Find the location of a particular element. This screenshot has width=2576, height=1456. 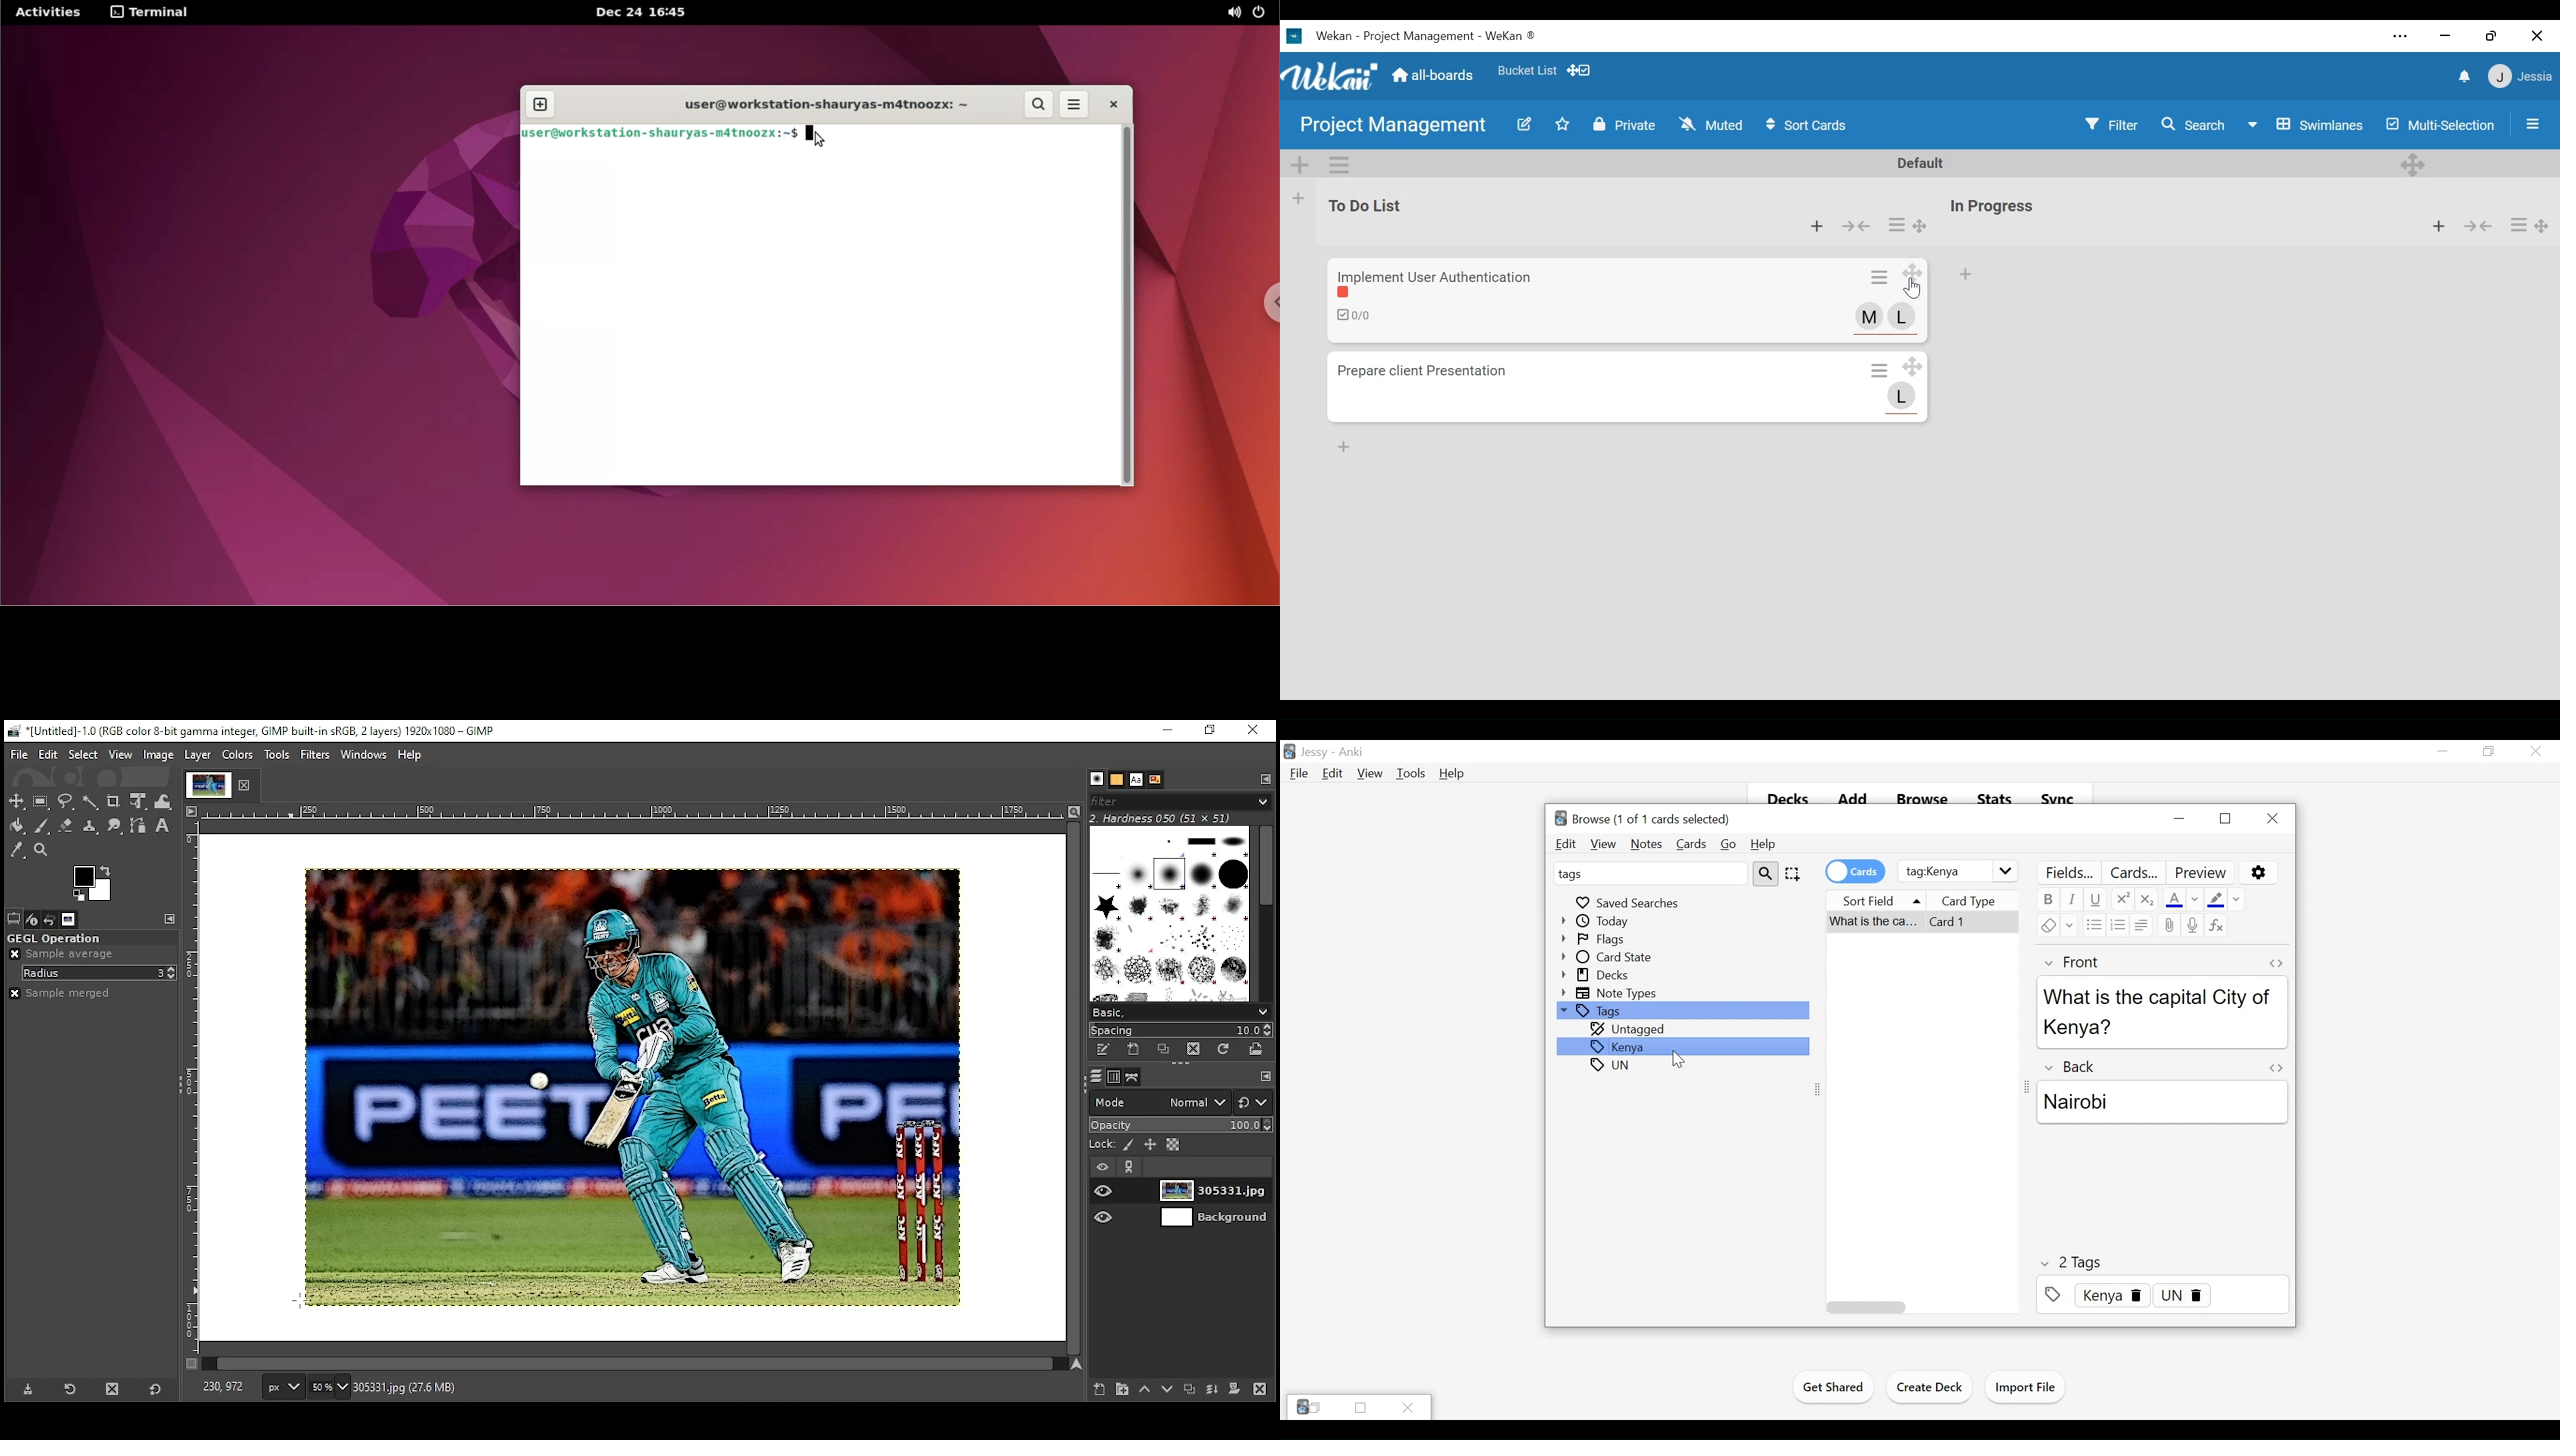

Tags is located at coordinates (1681, 1011).